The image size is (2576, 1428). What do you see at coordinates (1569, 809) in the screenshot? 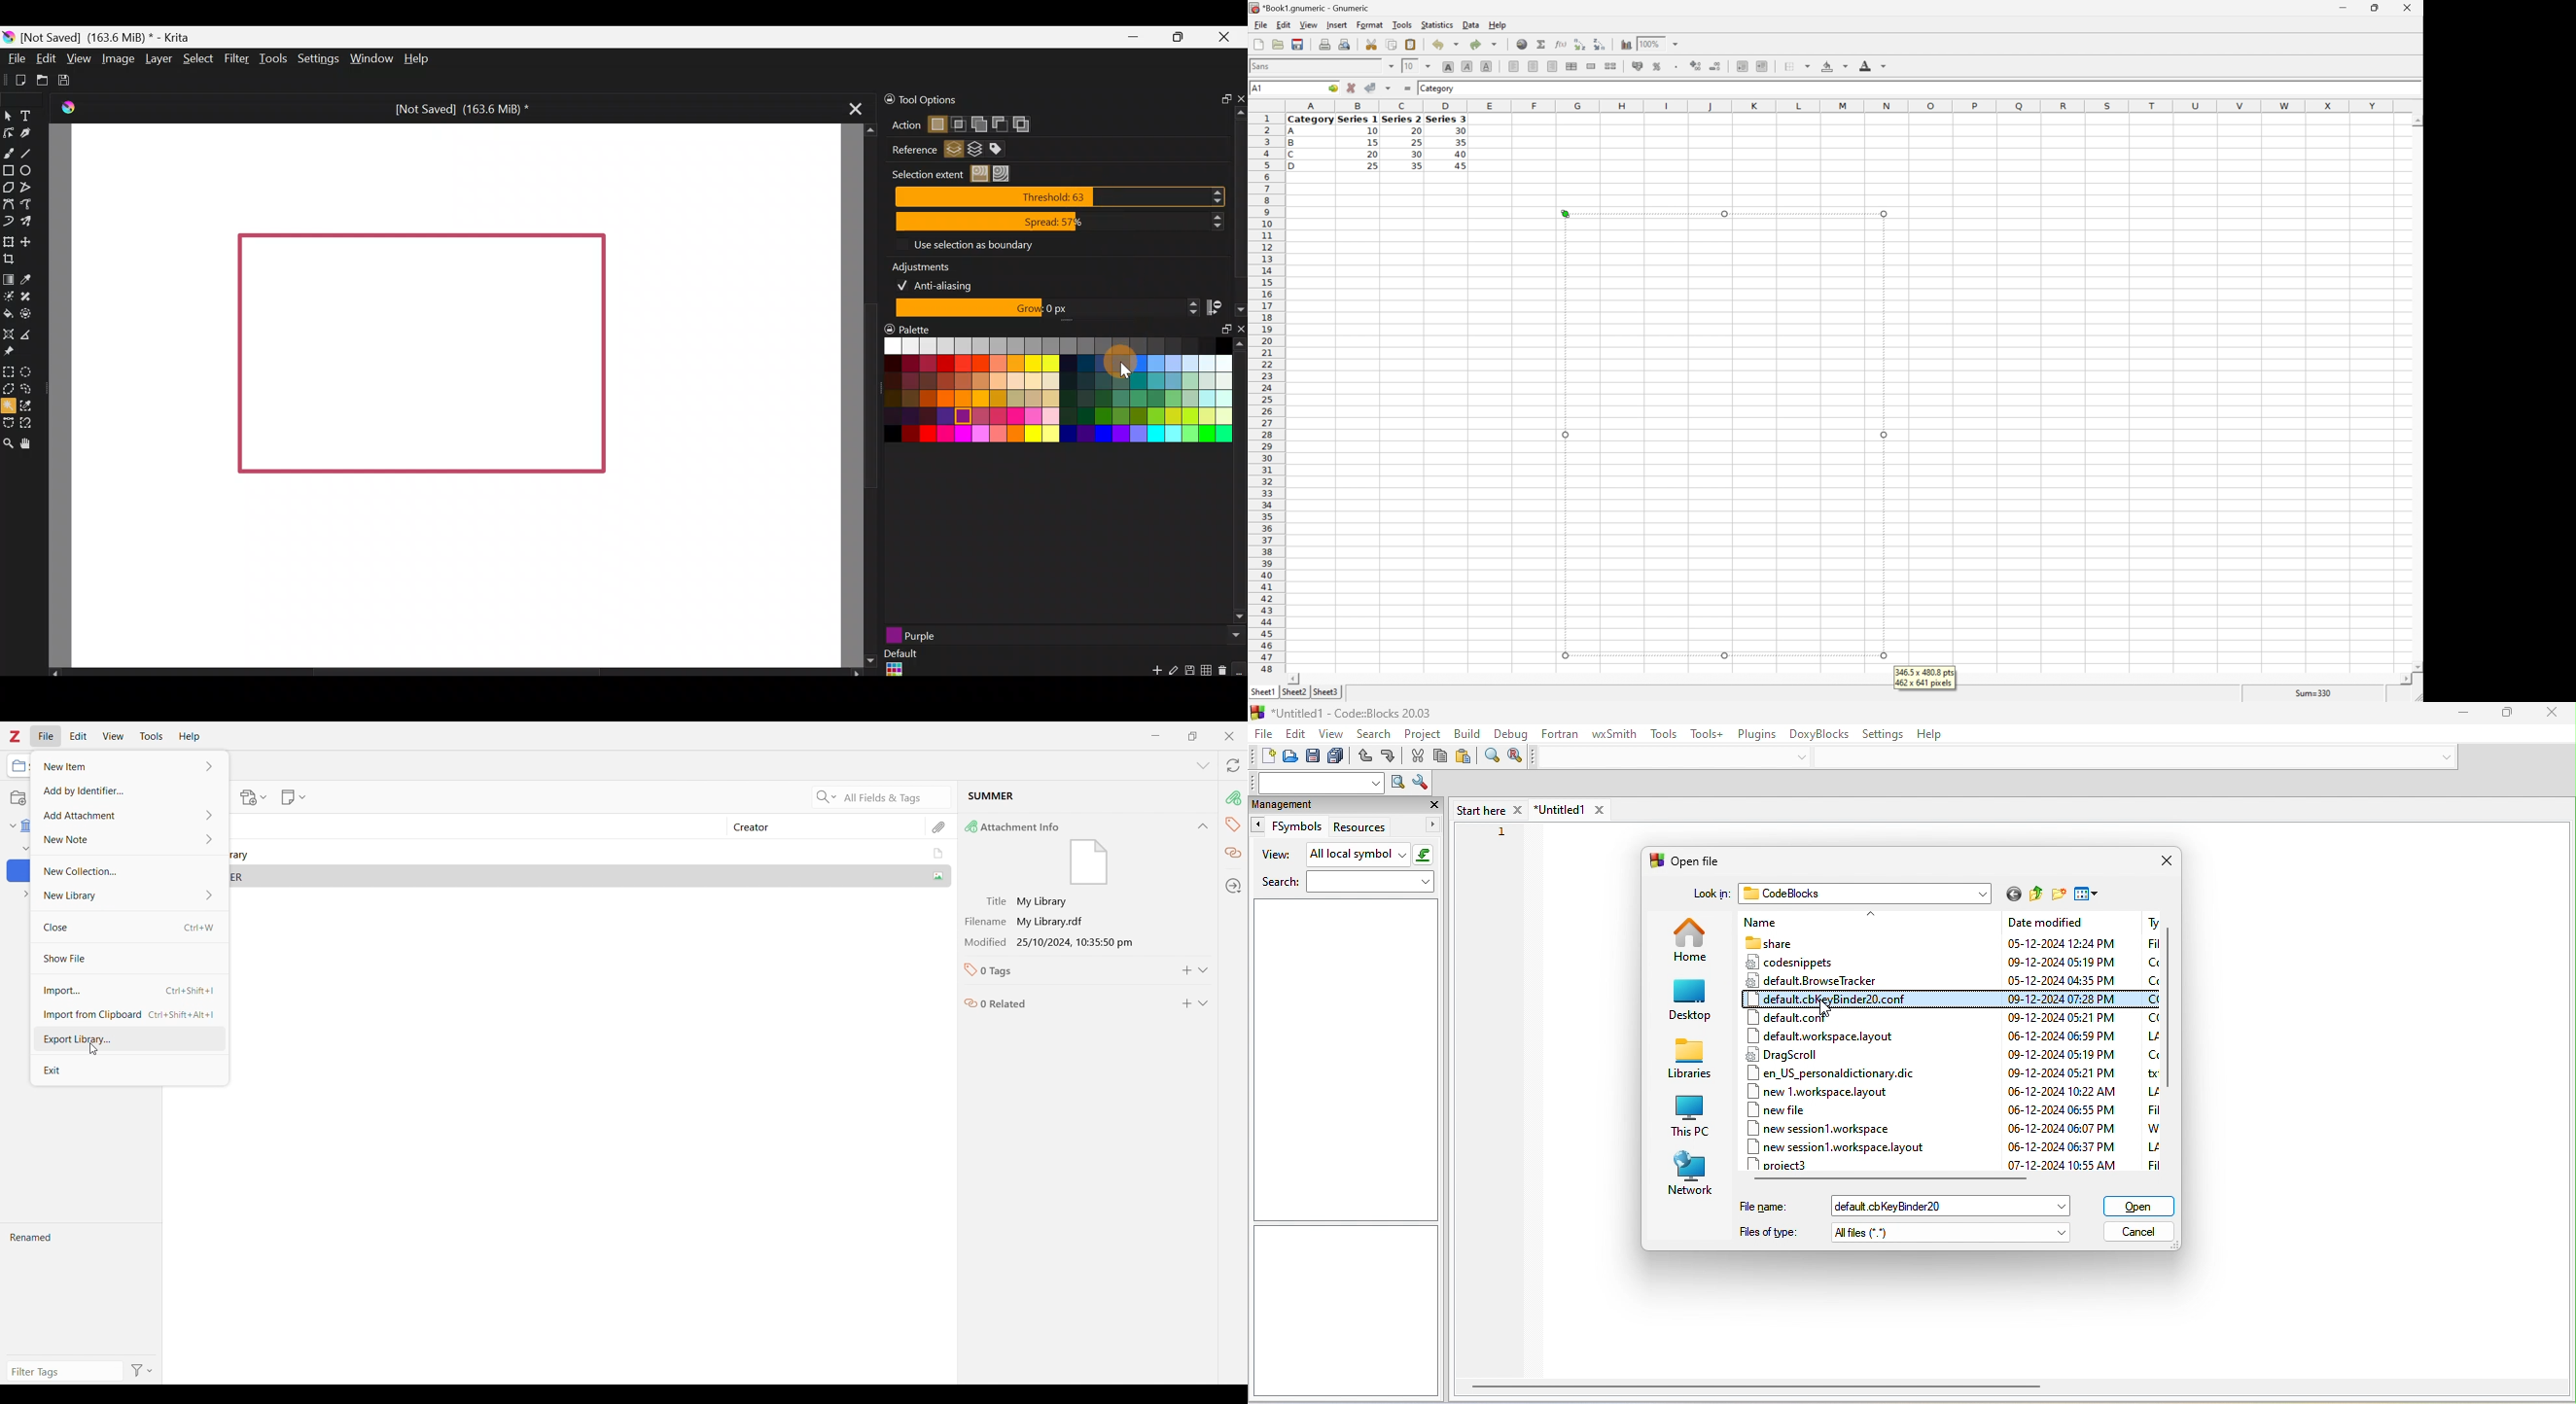
I see `untitled1` at bounding box center [1569, 809].